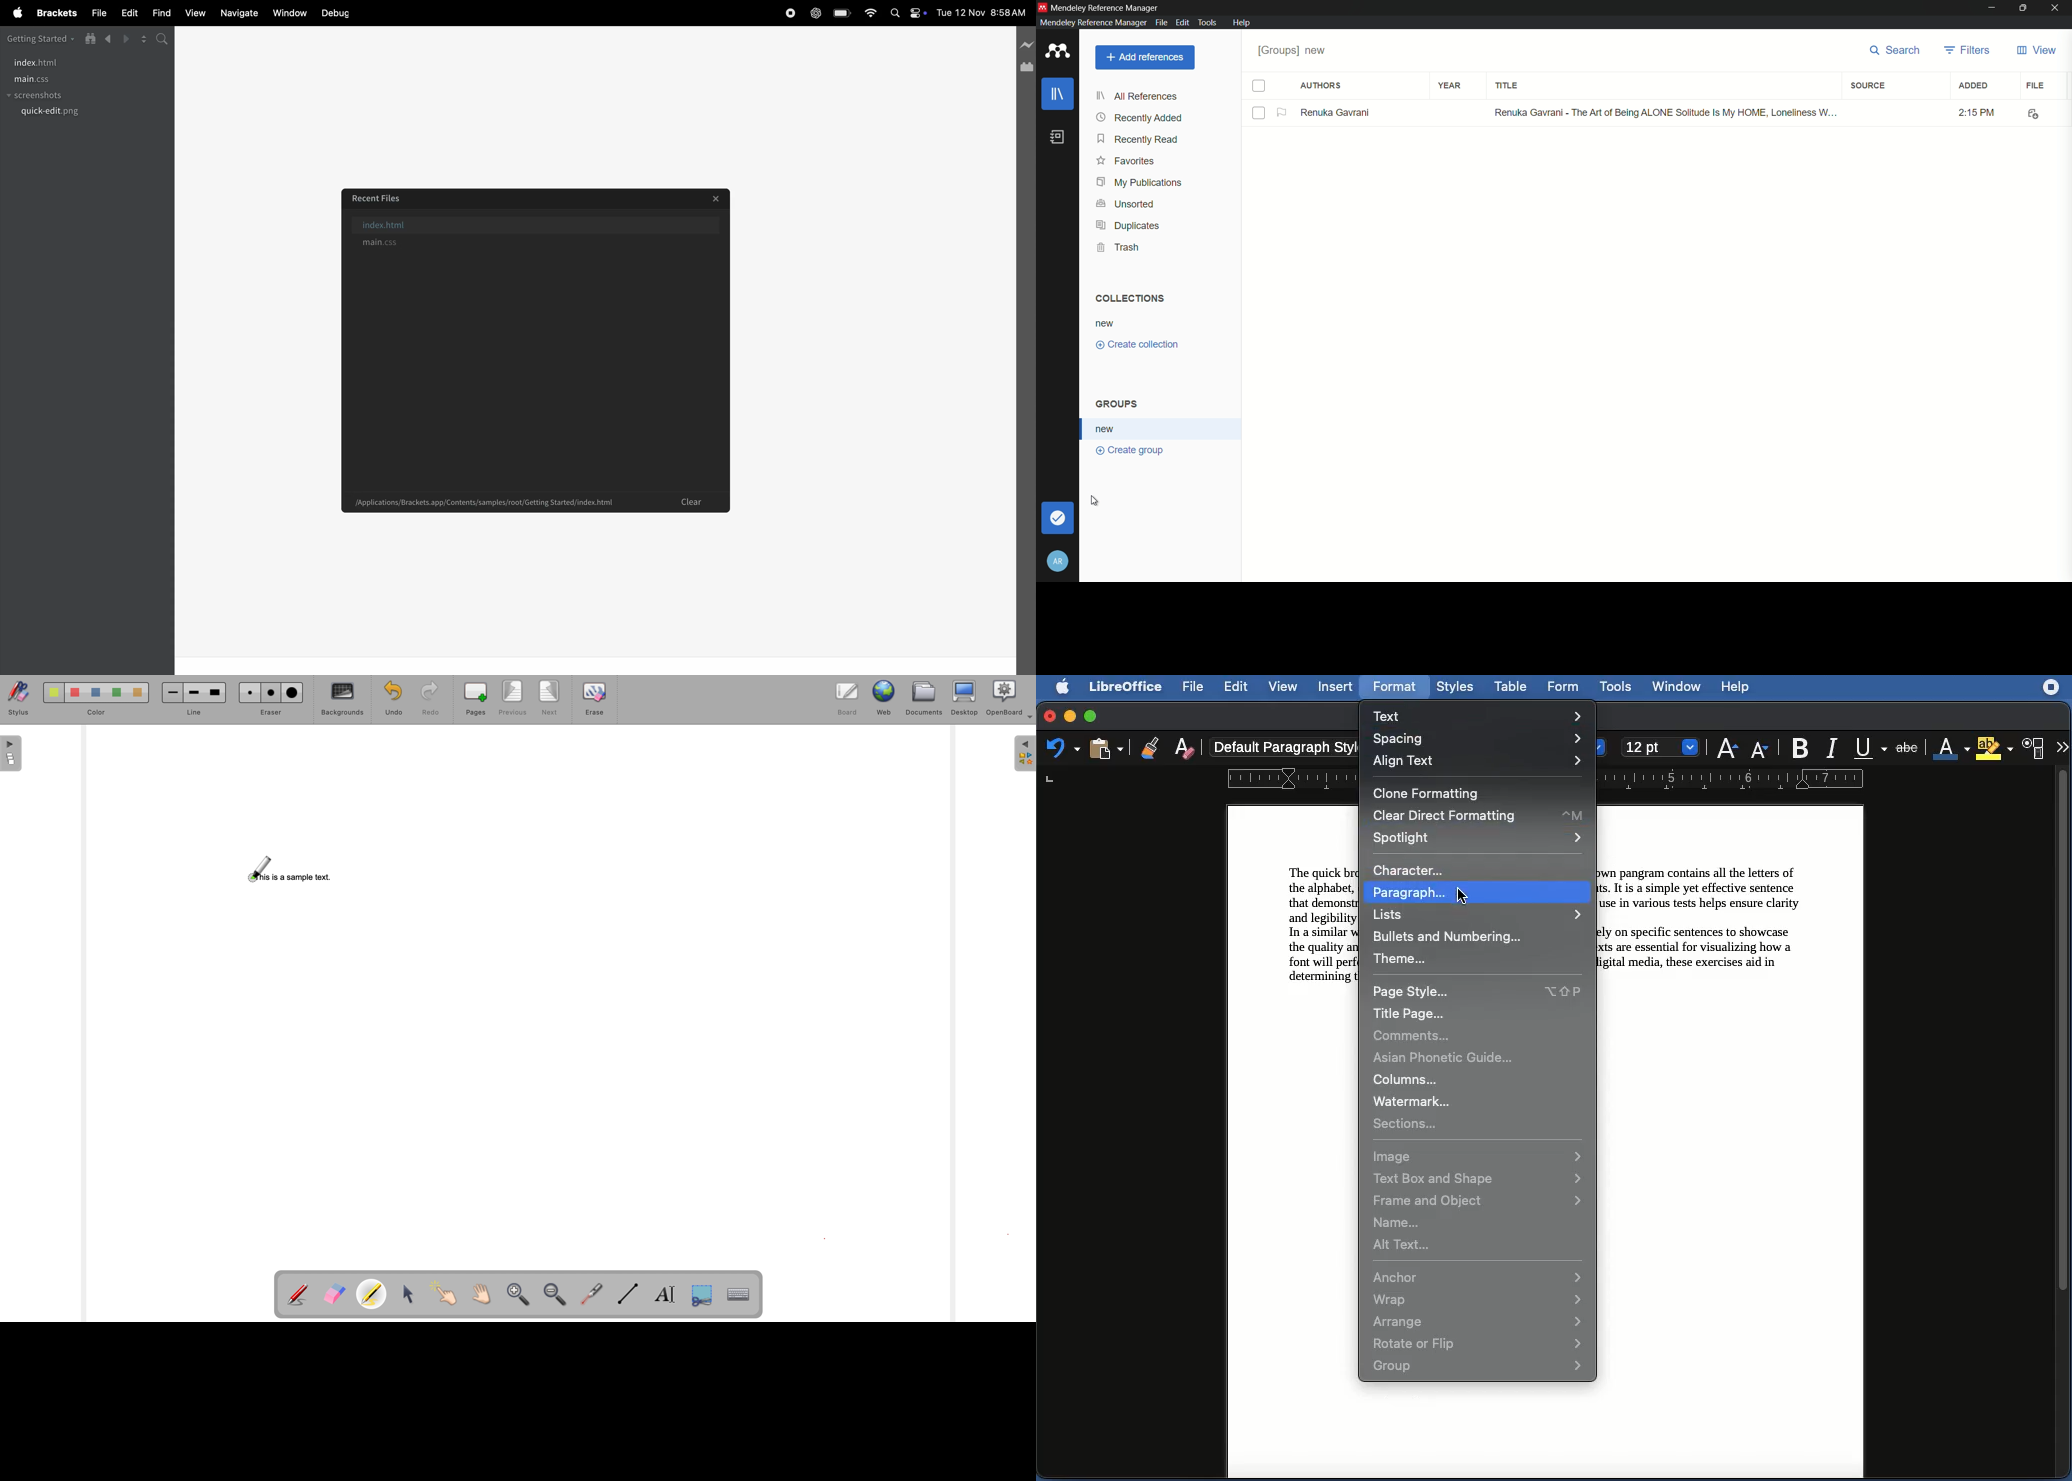 The image size is (2072, 1484). What do you see at coordinates (1042, 6) in the screenshot?
I see `app icon` at bounding box center [1042, 6].